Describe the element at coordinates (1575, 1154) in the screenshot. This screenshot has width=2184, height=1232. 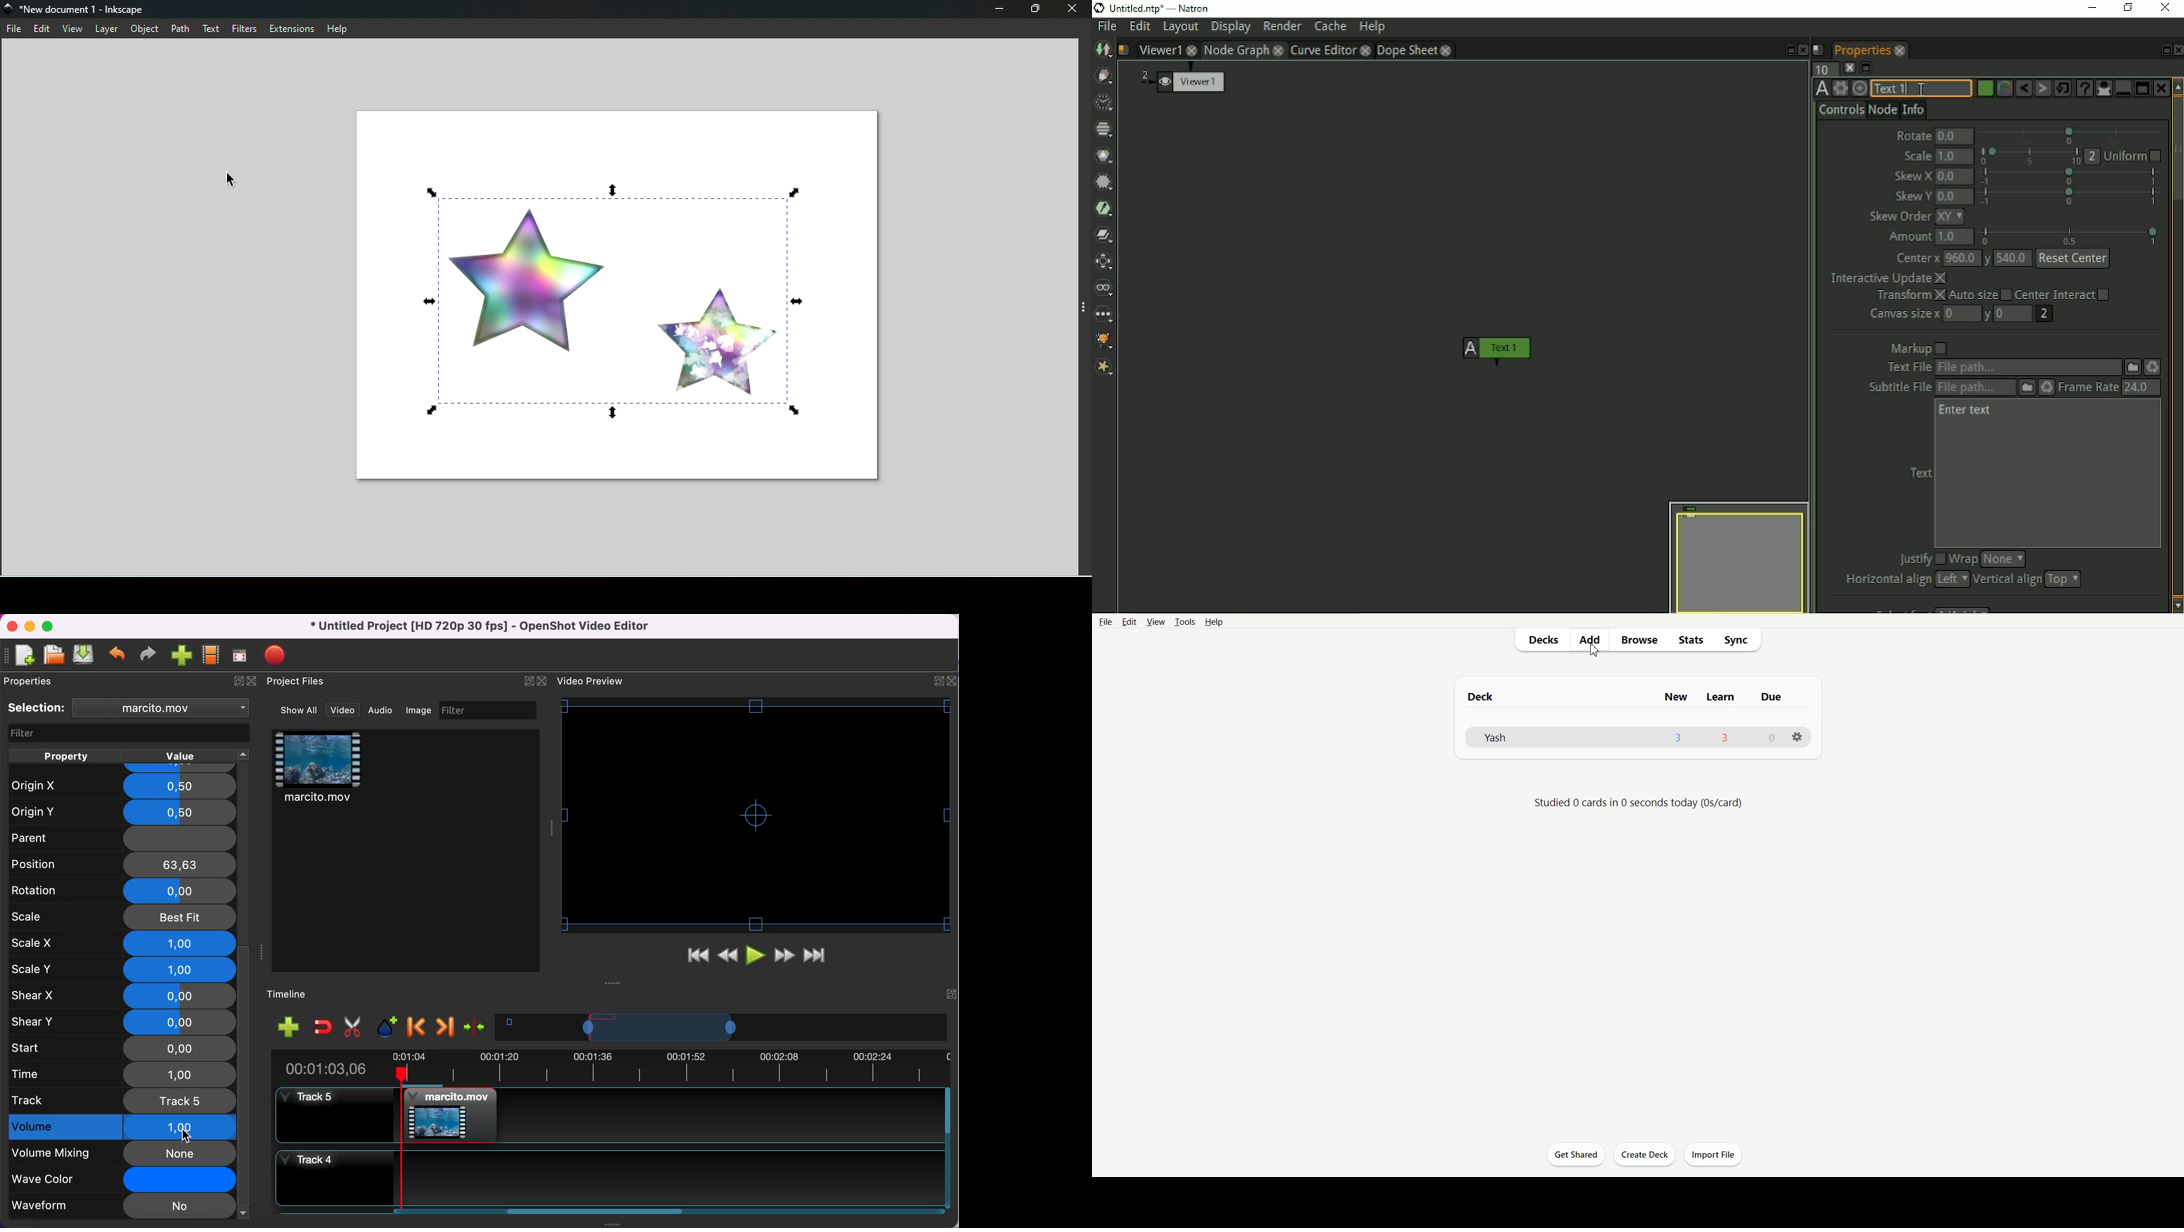
I see `Get Shared` at that location.